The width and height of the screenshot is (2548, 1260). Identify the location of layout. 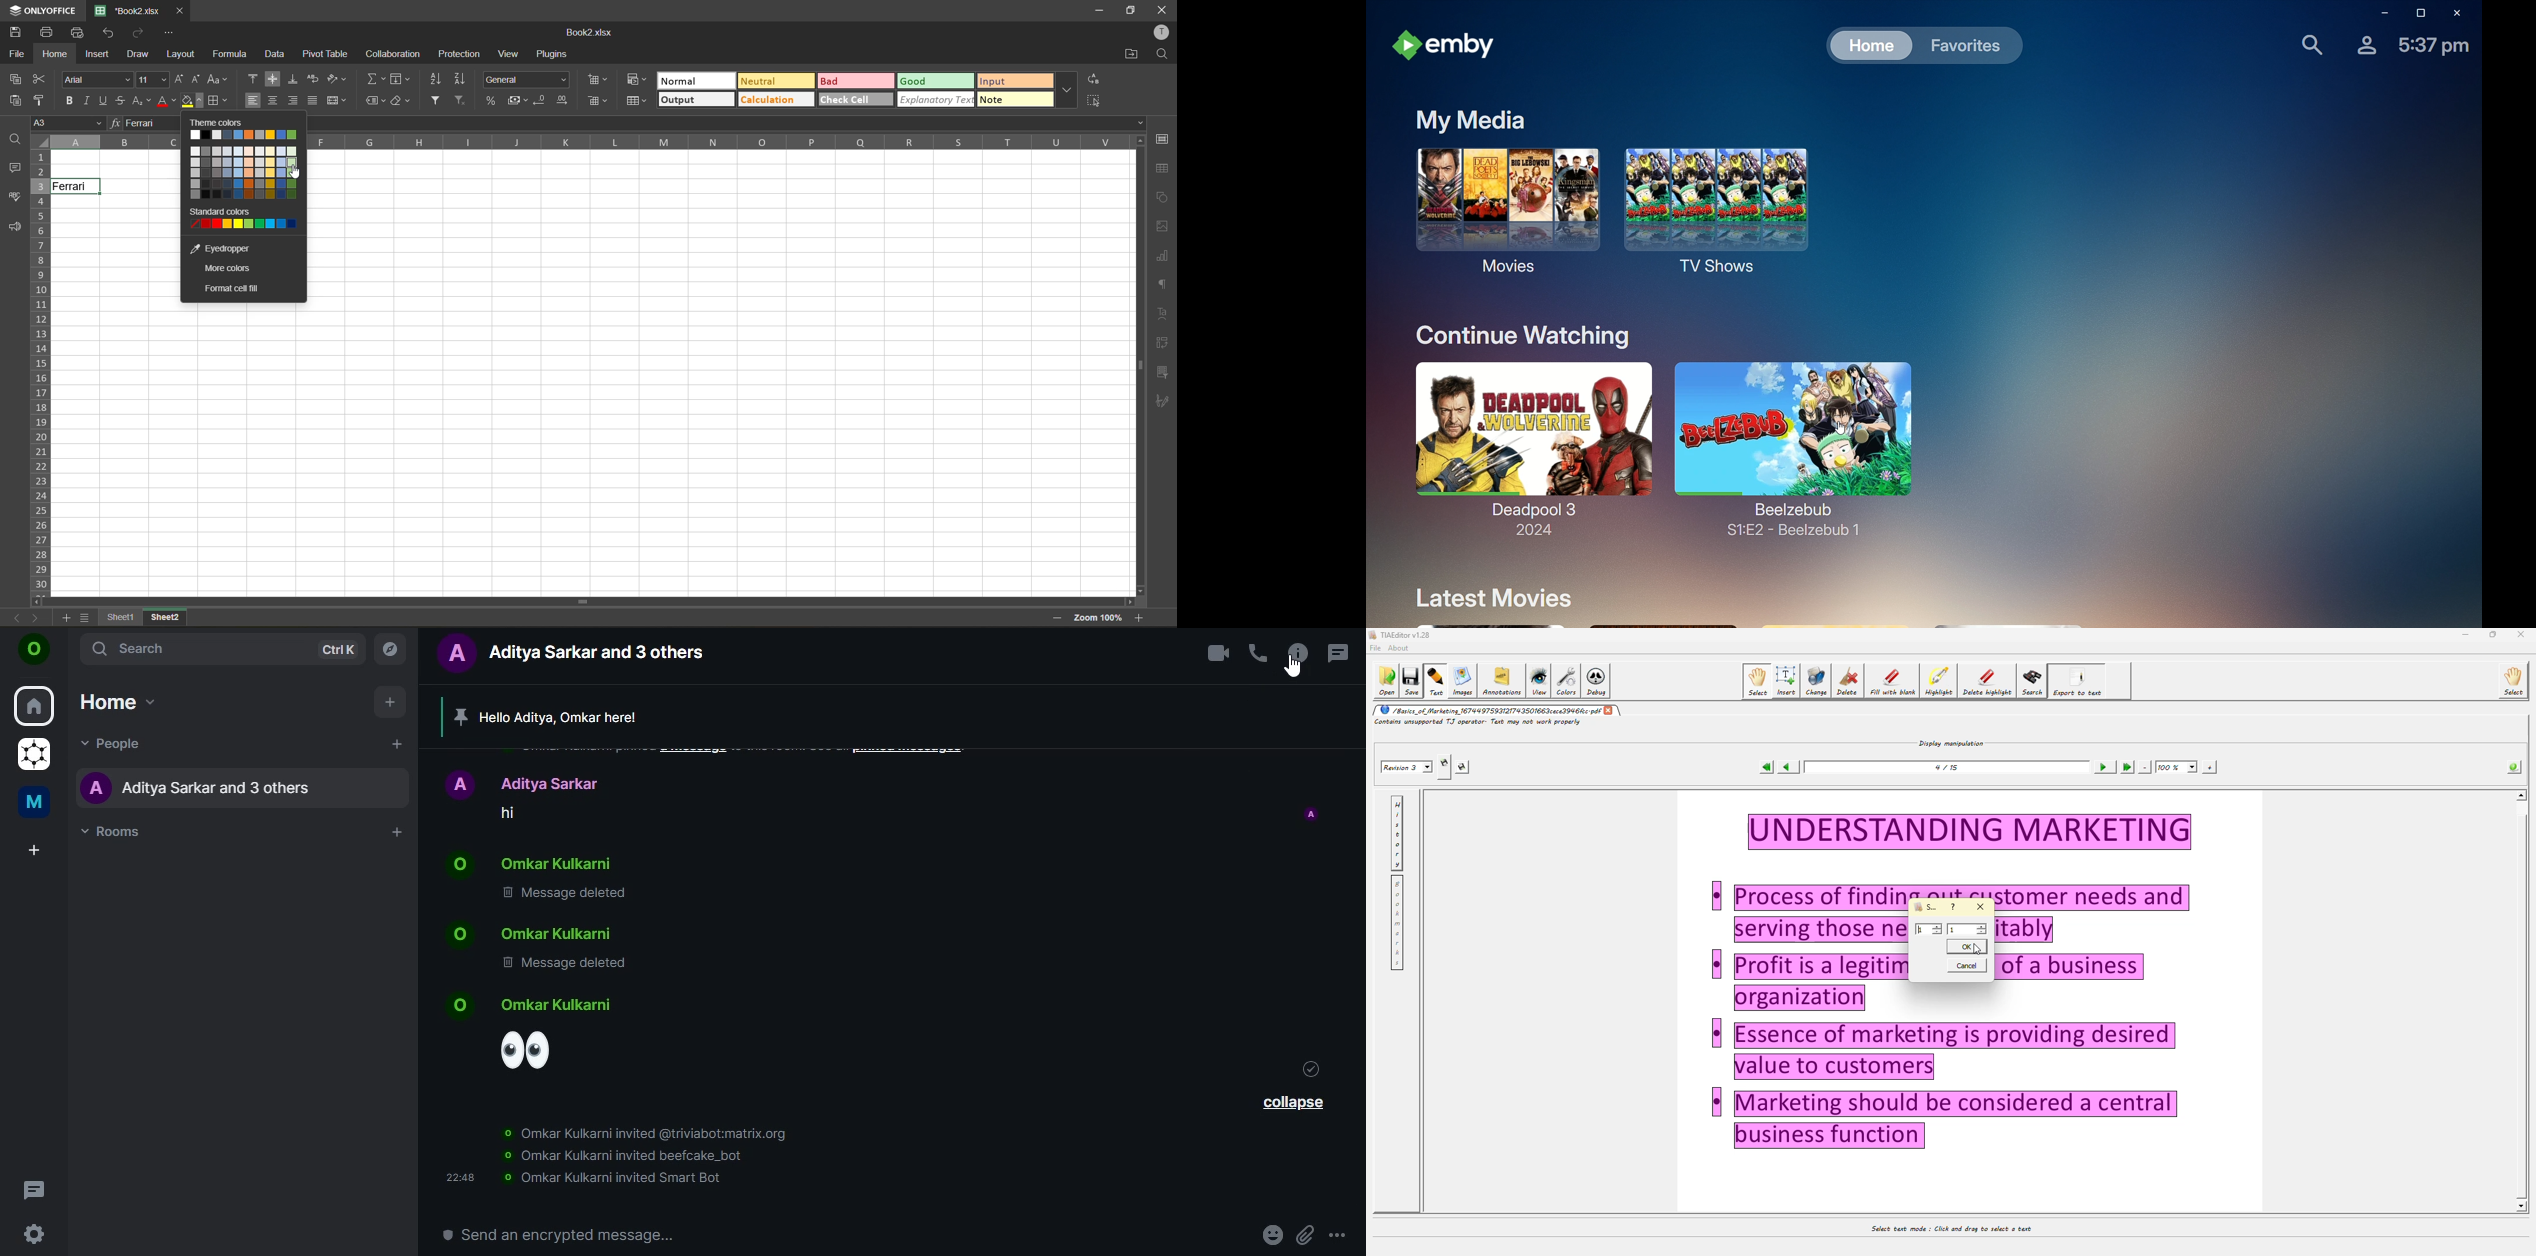
(180, 54).